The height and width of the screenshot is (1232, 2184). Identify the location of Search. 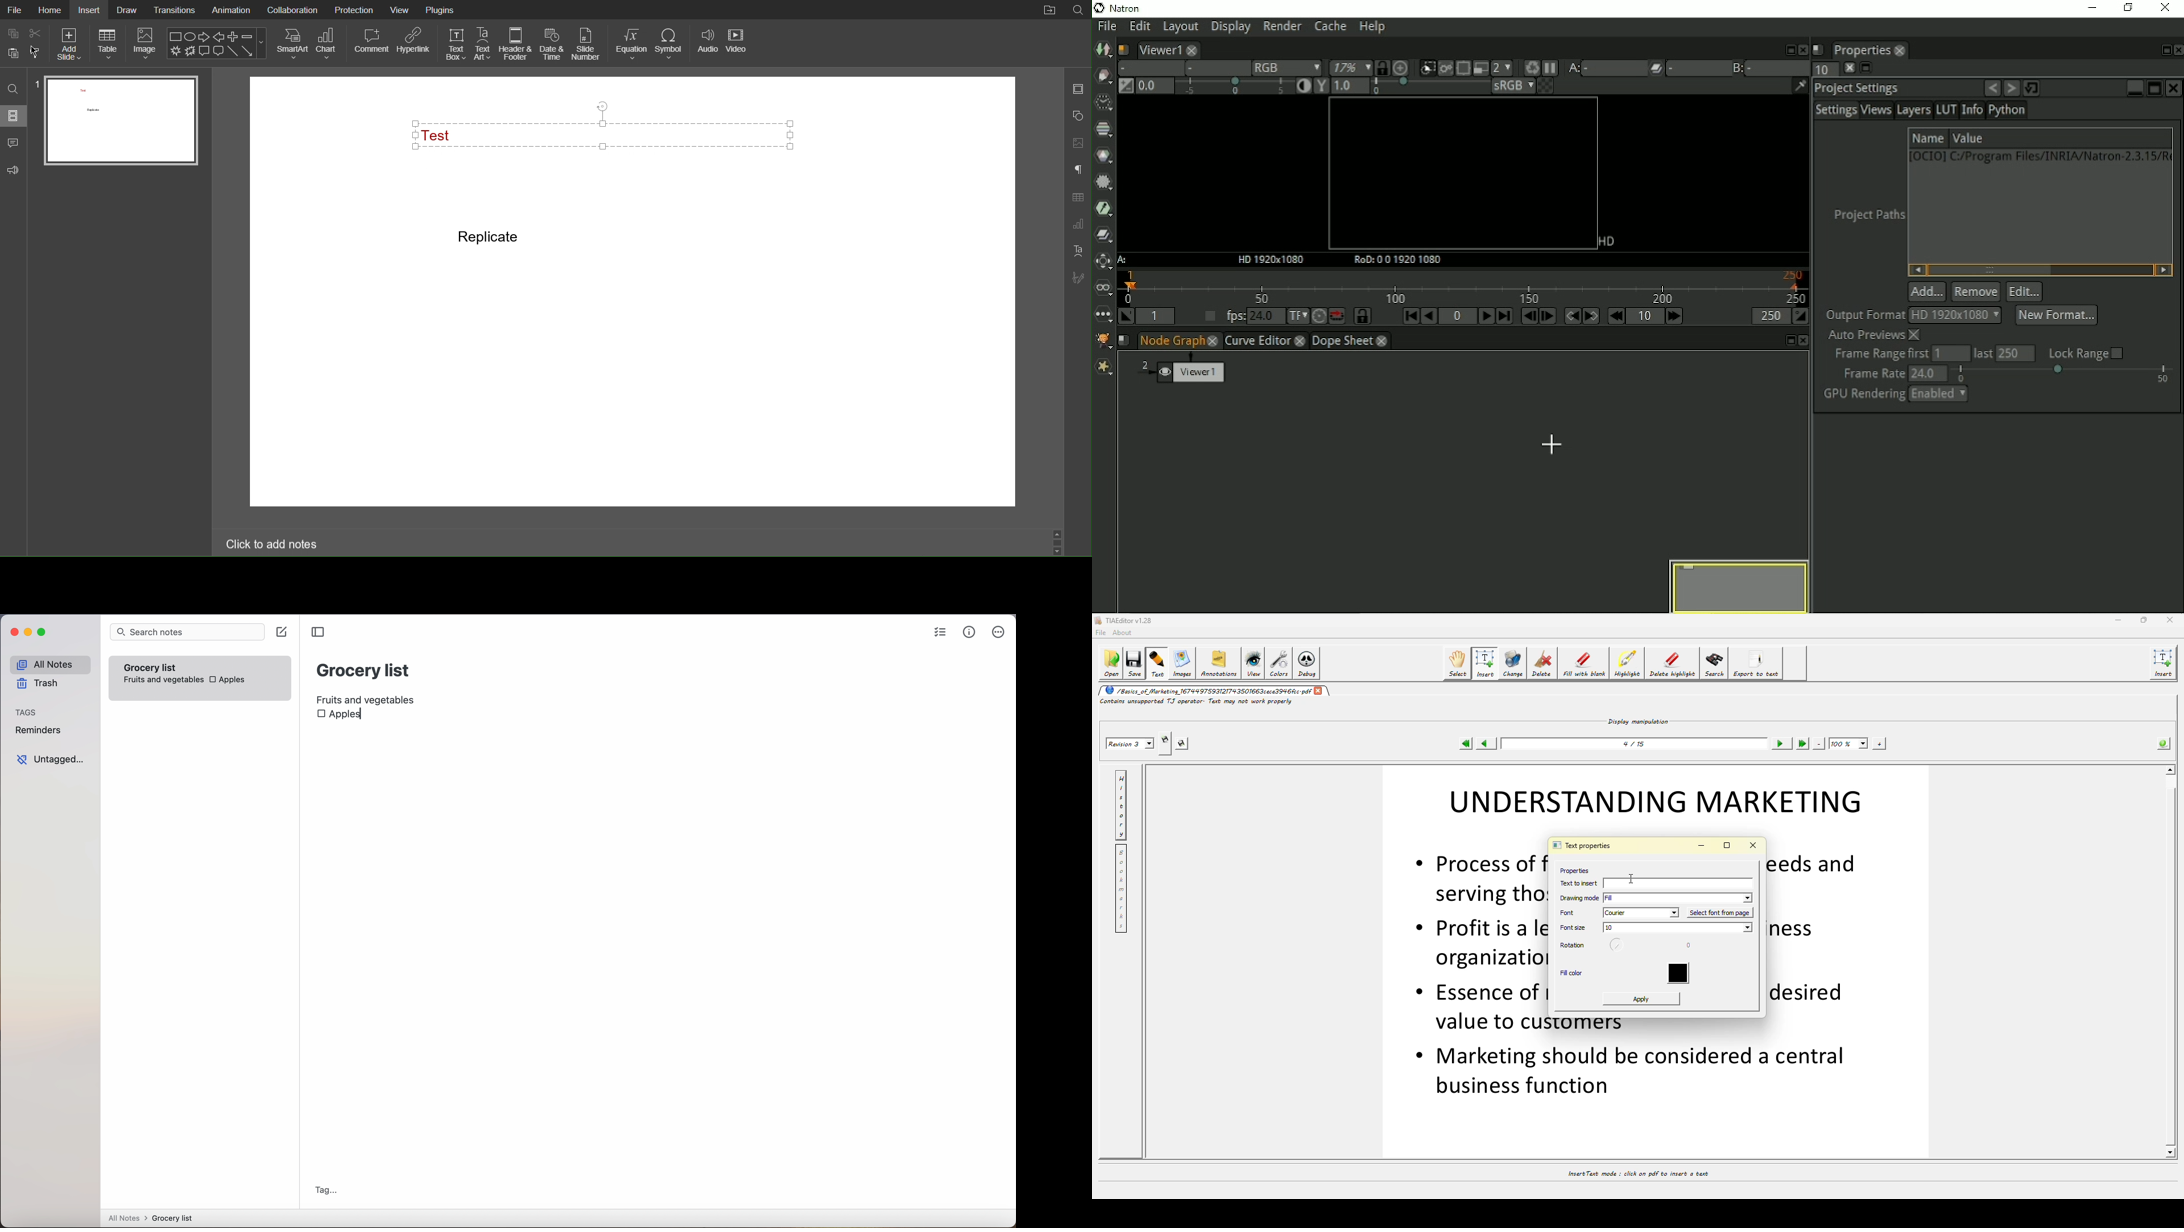
(15, 88).